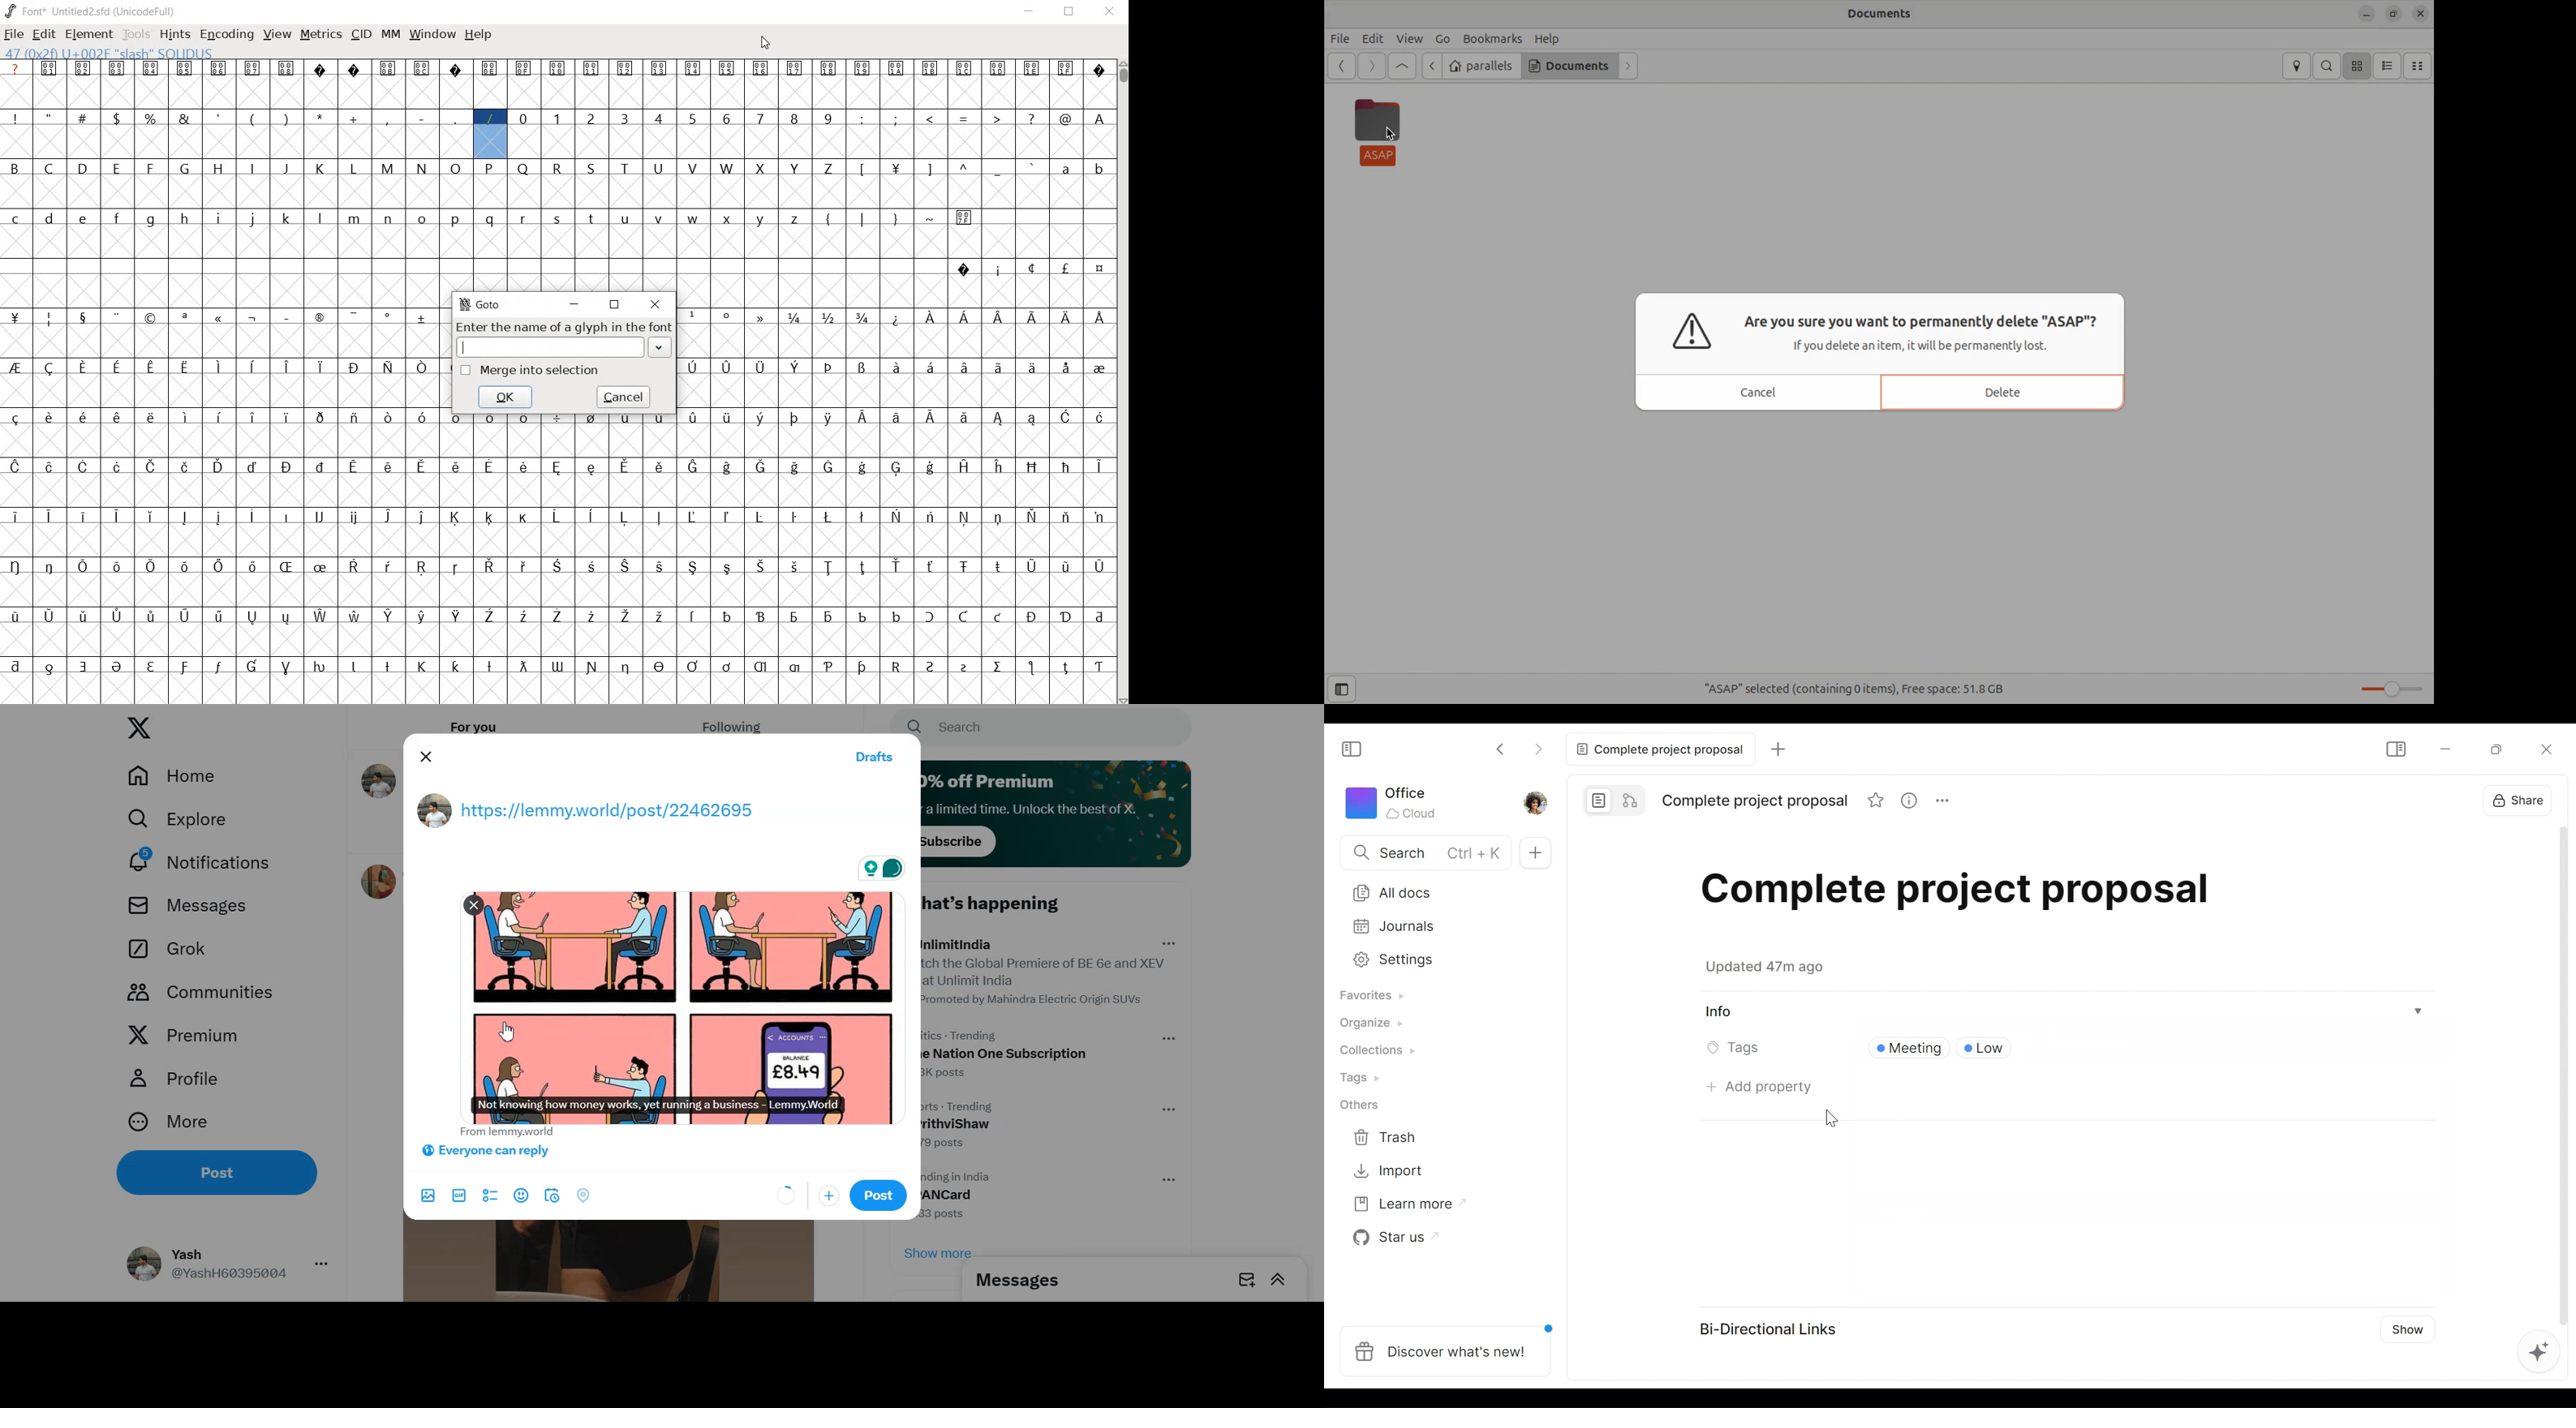 The width and height of the screenshot is (2576, 1428). I want to click on Star us, so click(1393, 1239).